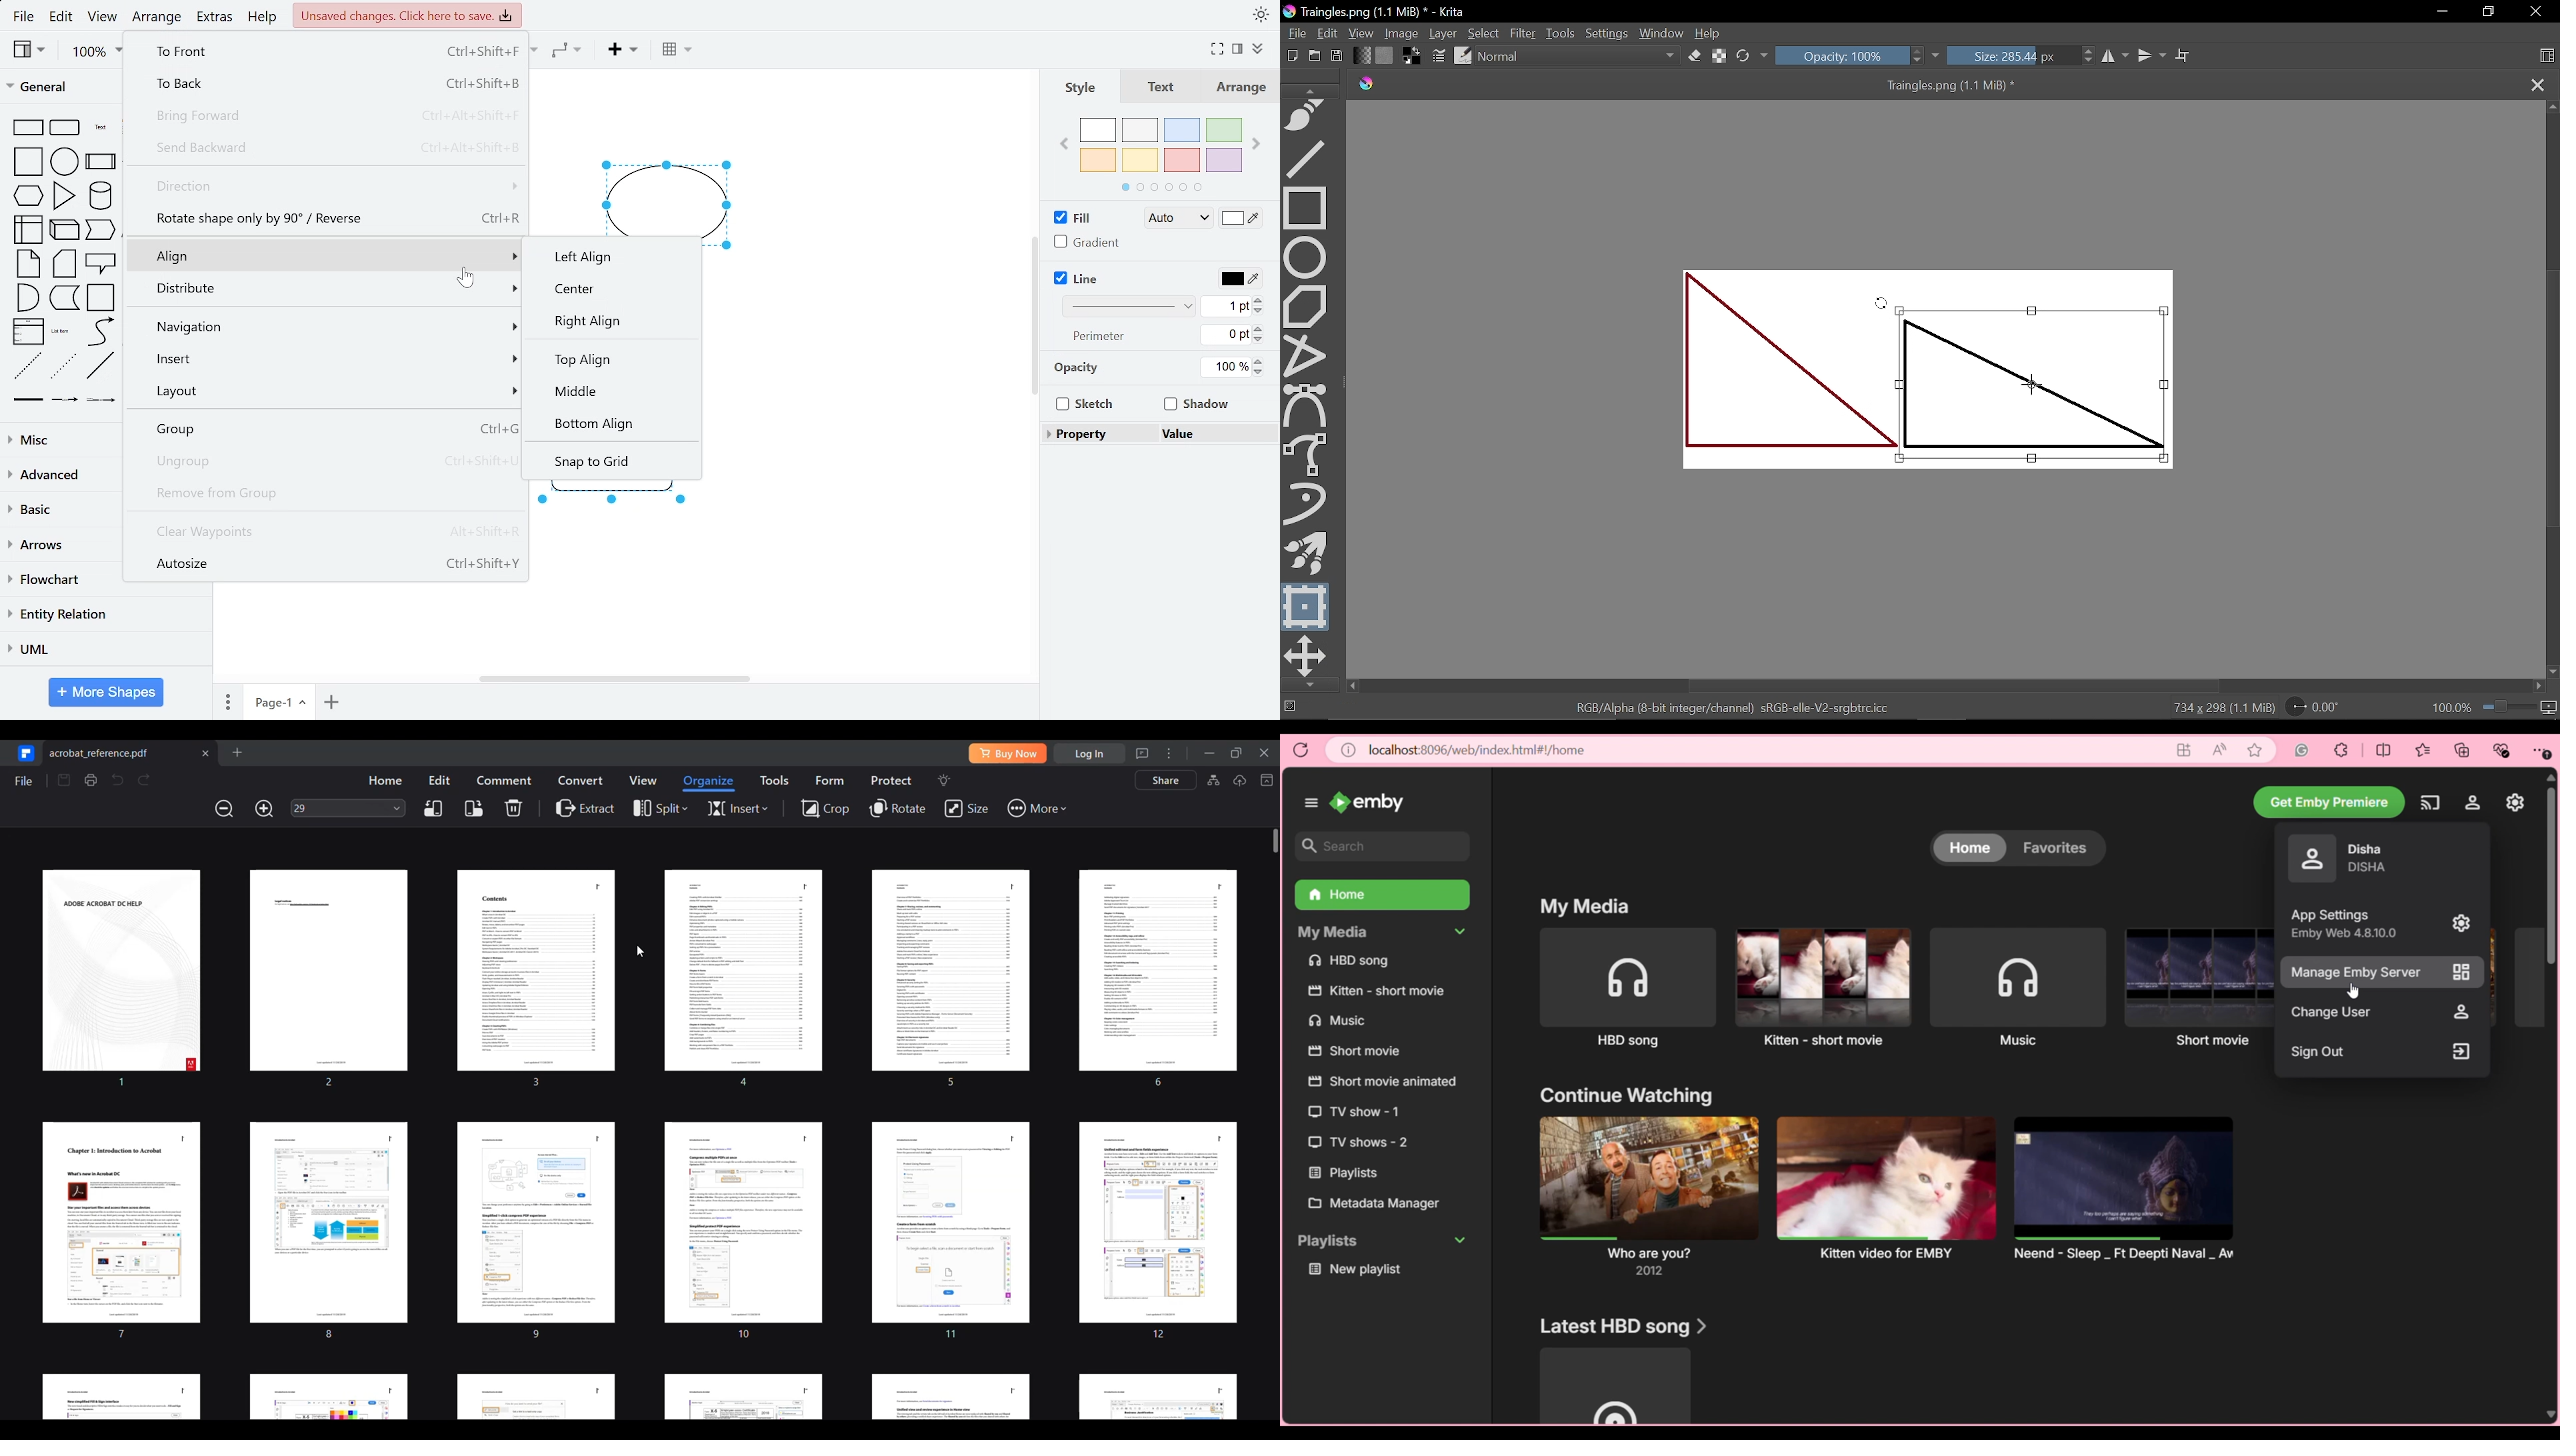  What do you see at coordinates (1617, 988) in the screenshot?
I see `HBO song` at bounding box center [1617, 988].